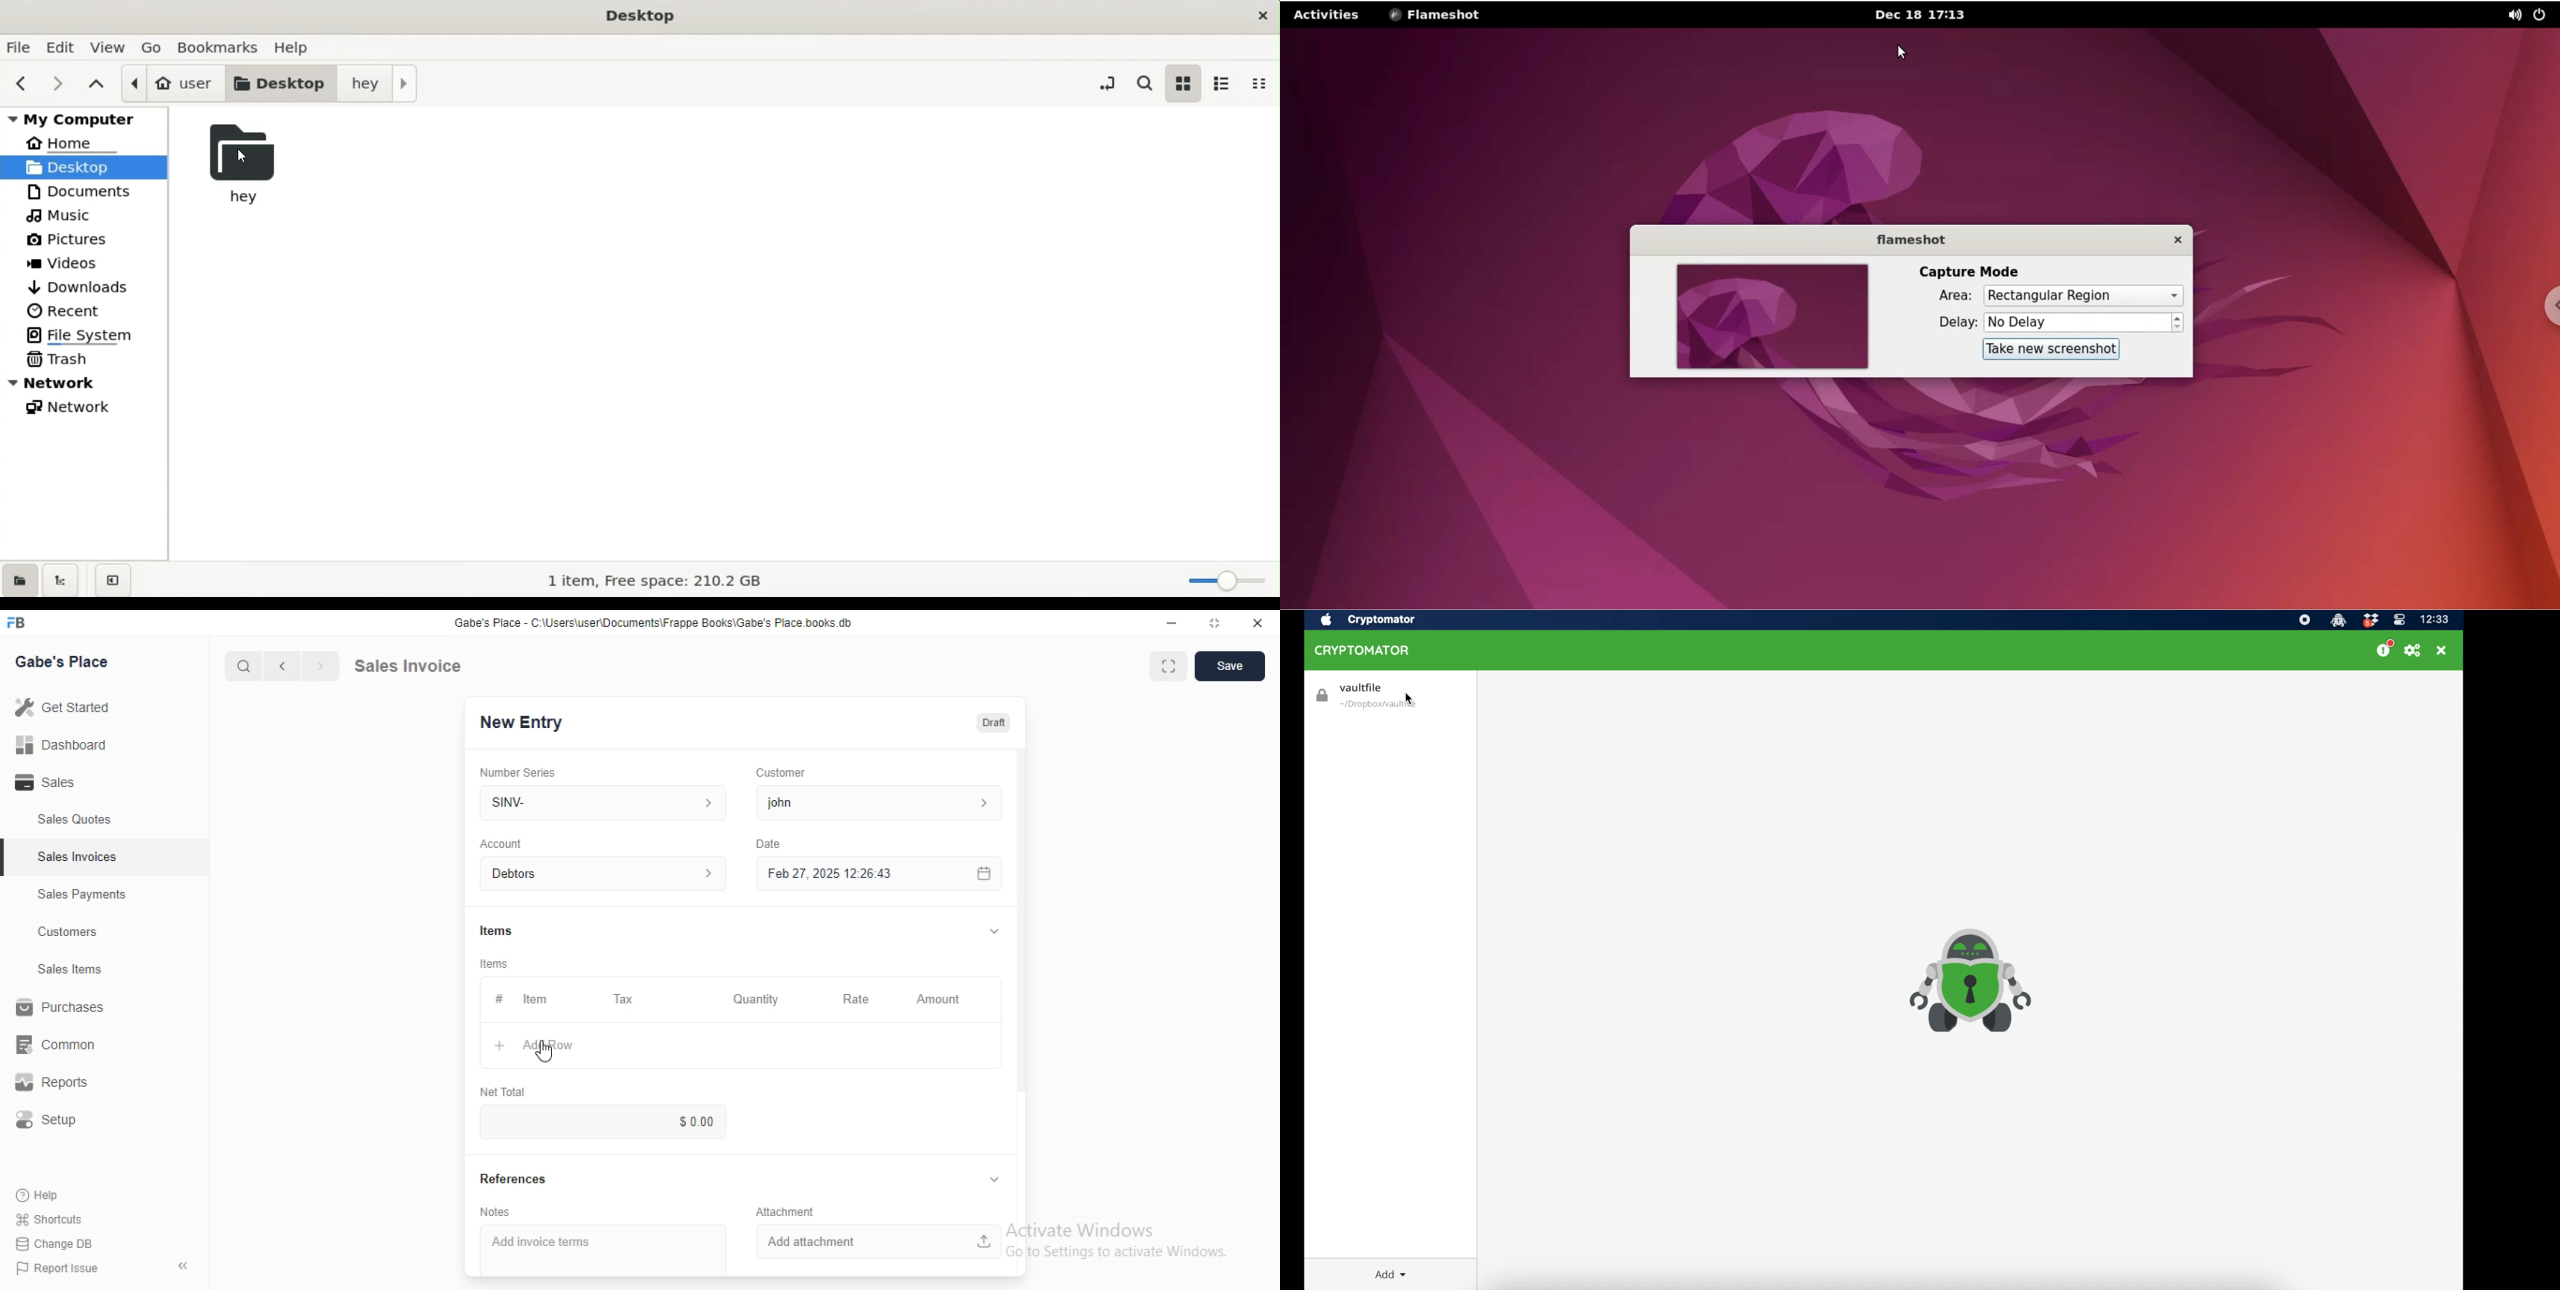 The image size is (2576, 1316). What do you see at coordinates (1257, 624) in the screenshot?
I see `Close` at bounding box center [1257, 624].